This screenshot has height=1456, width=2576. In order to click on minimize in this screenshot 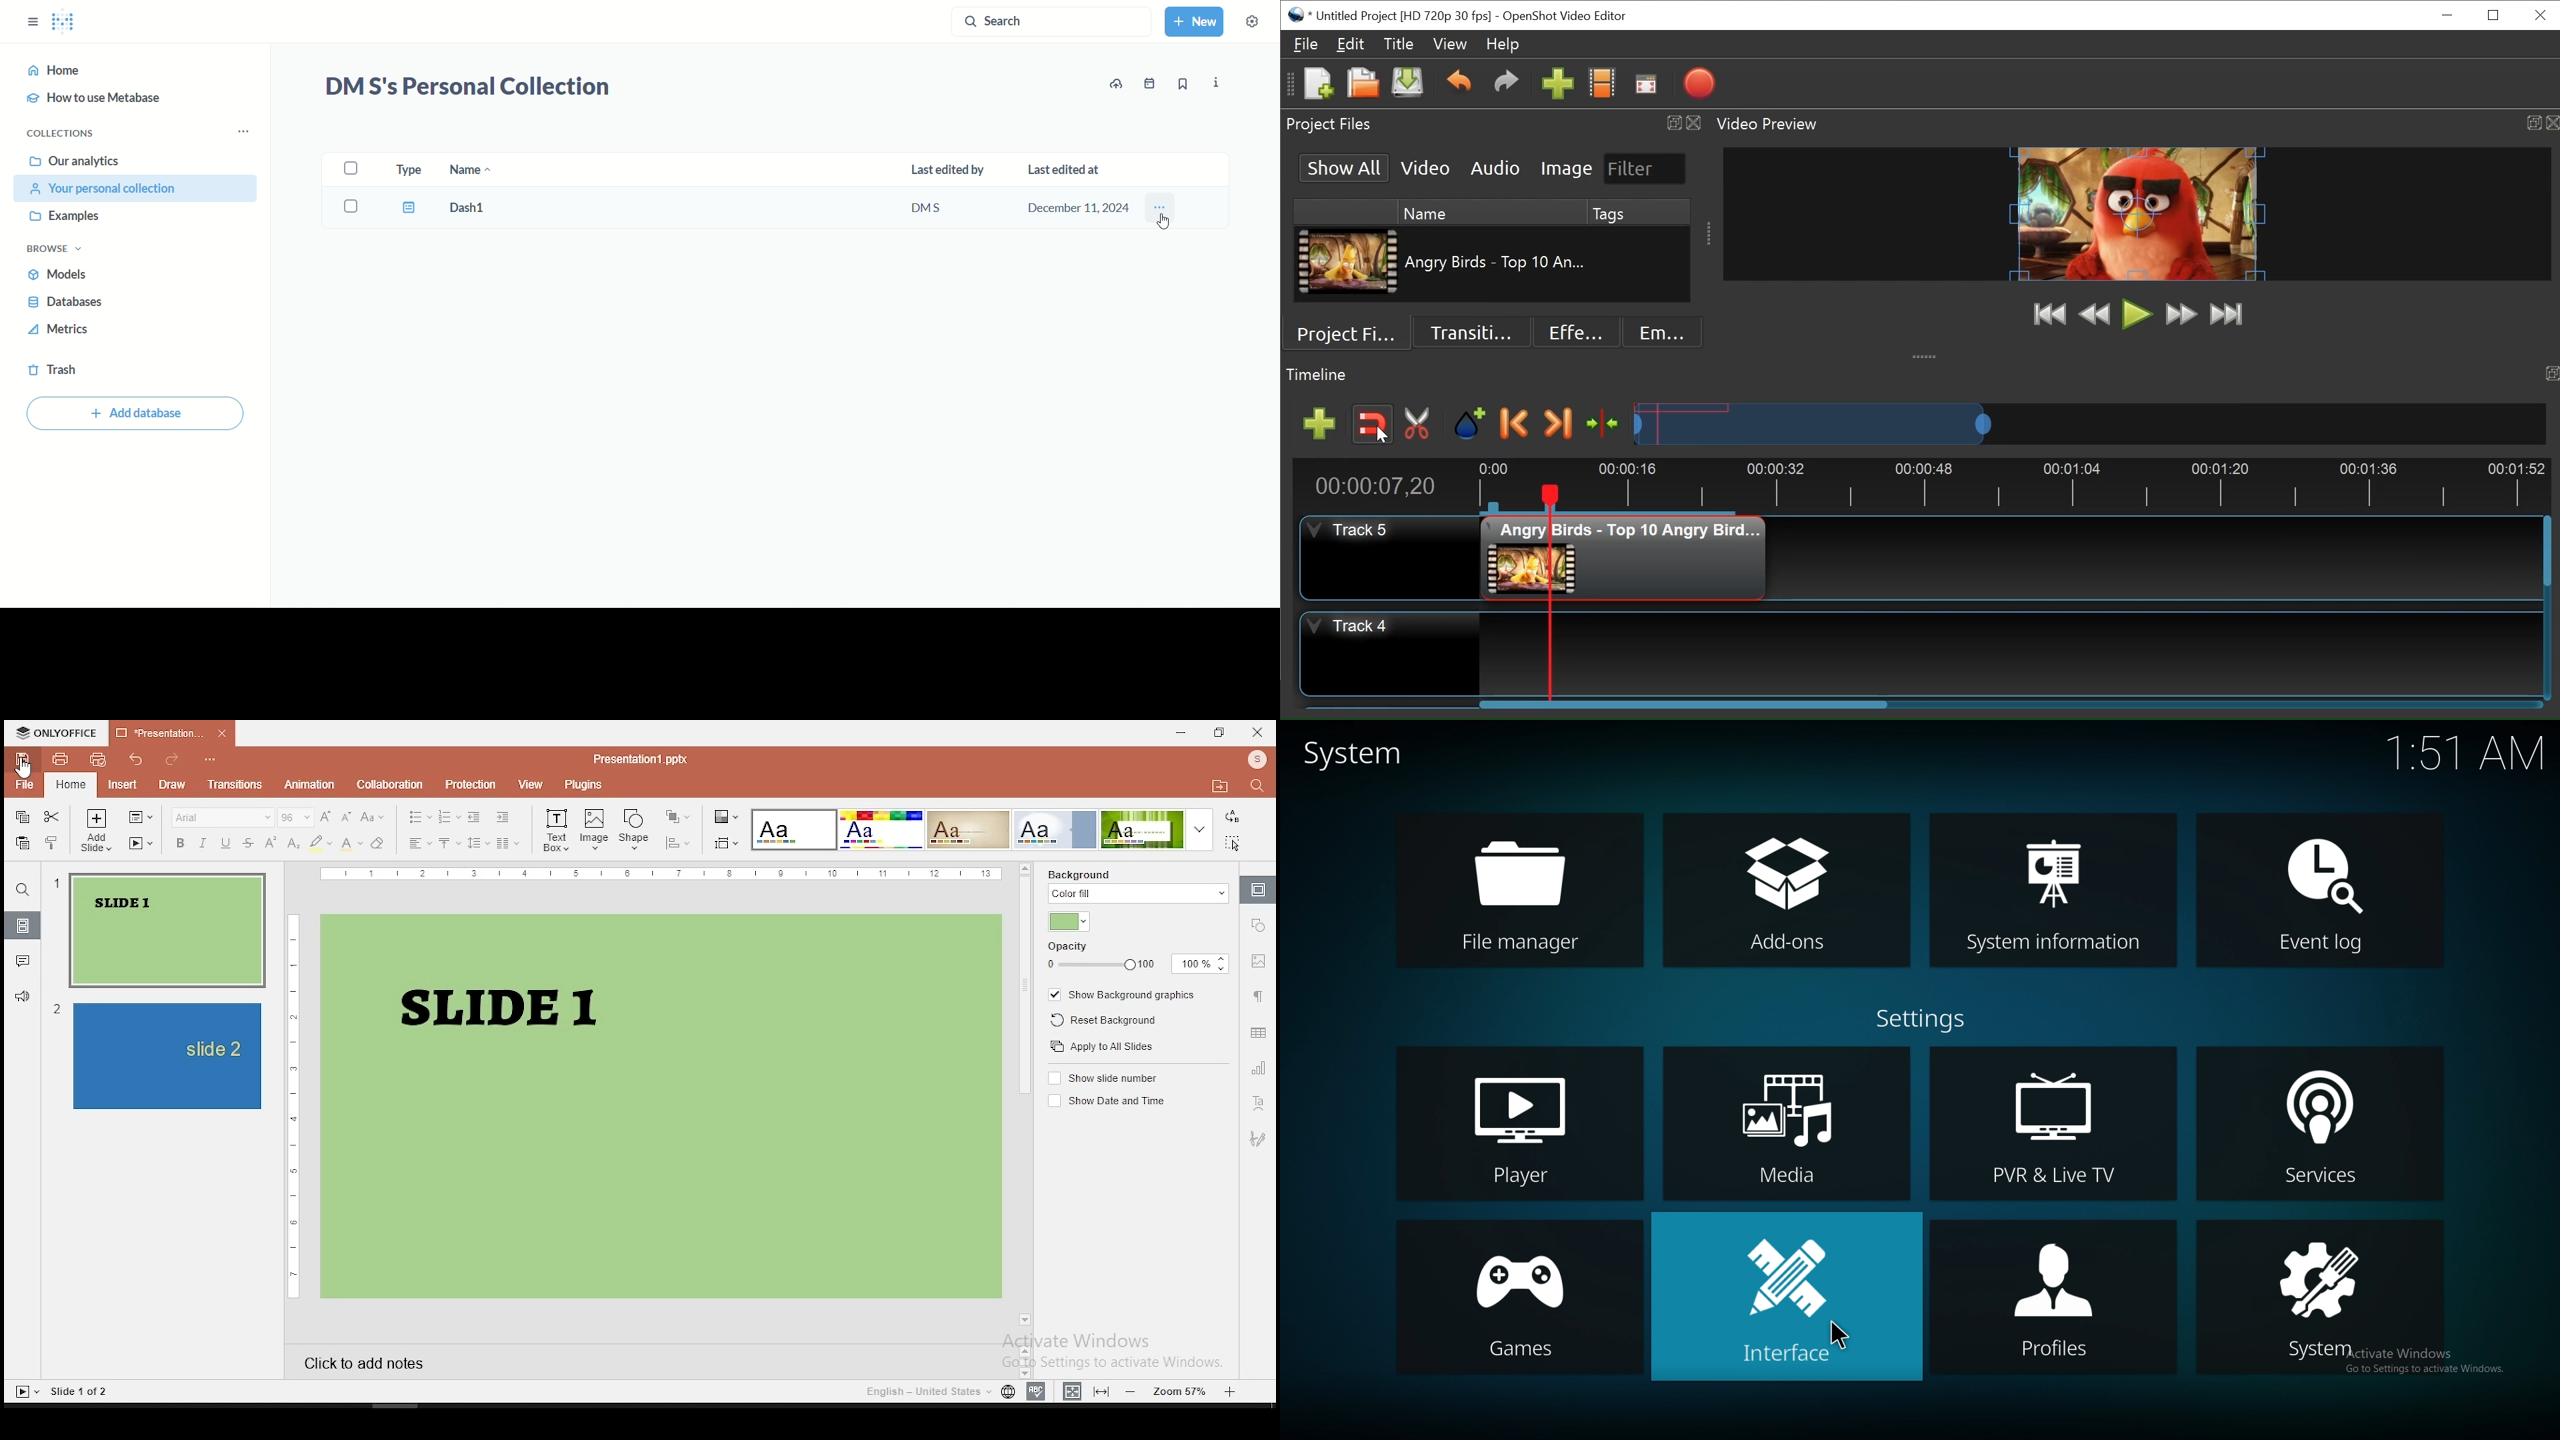, I will do `click(1178, 732)`.